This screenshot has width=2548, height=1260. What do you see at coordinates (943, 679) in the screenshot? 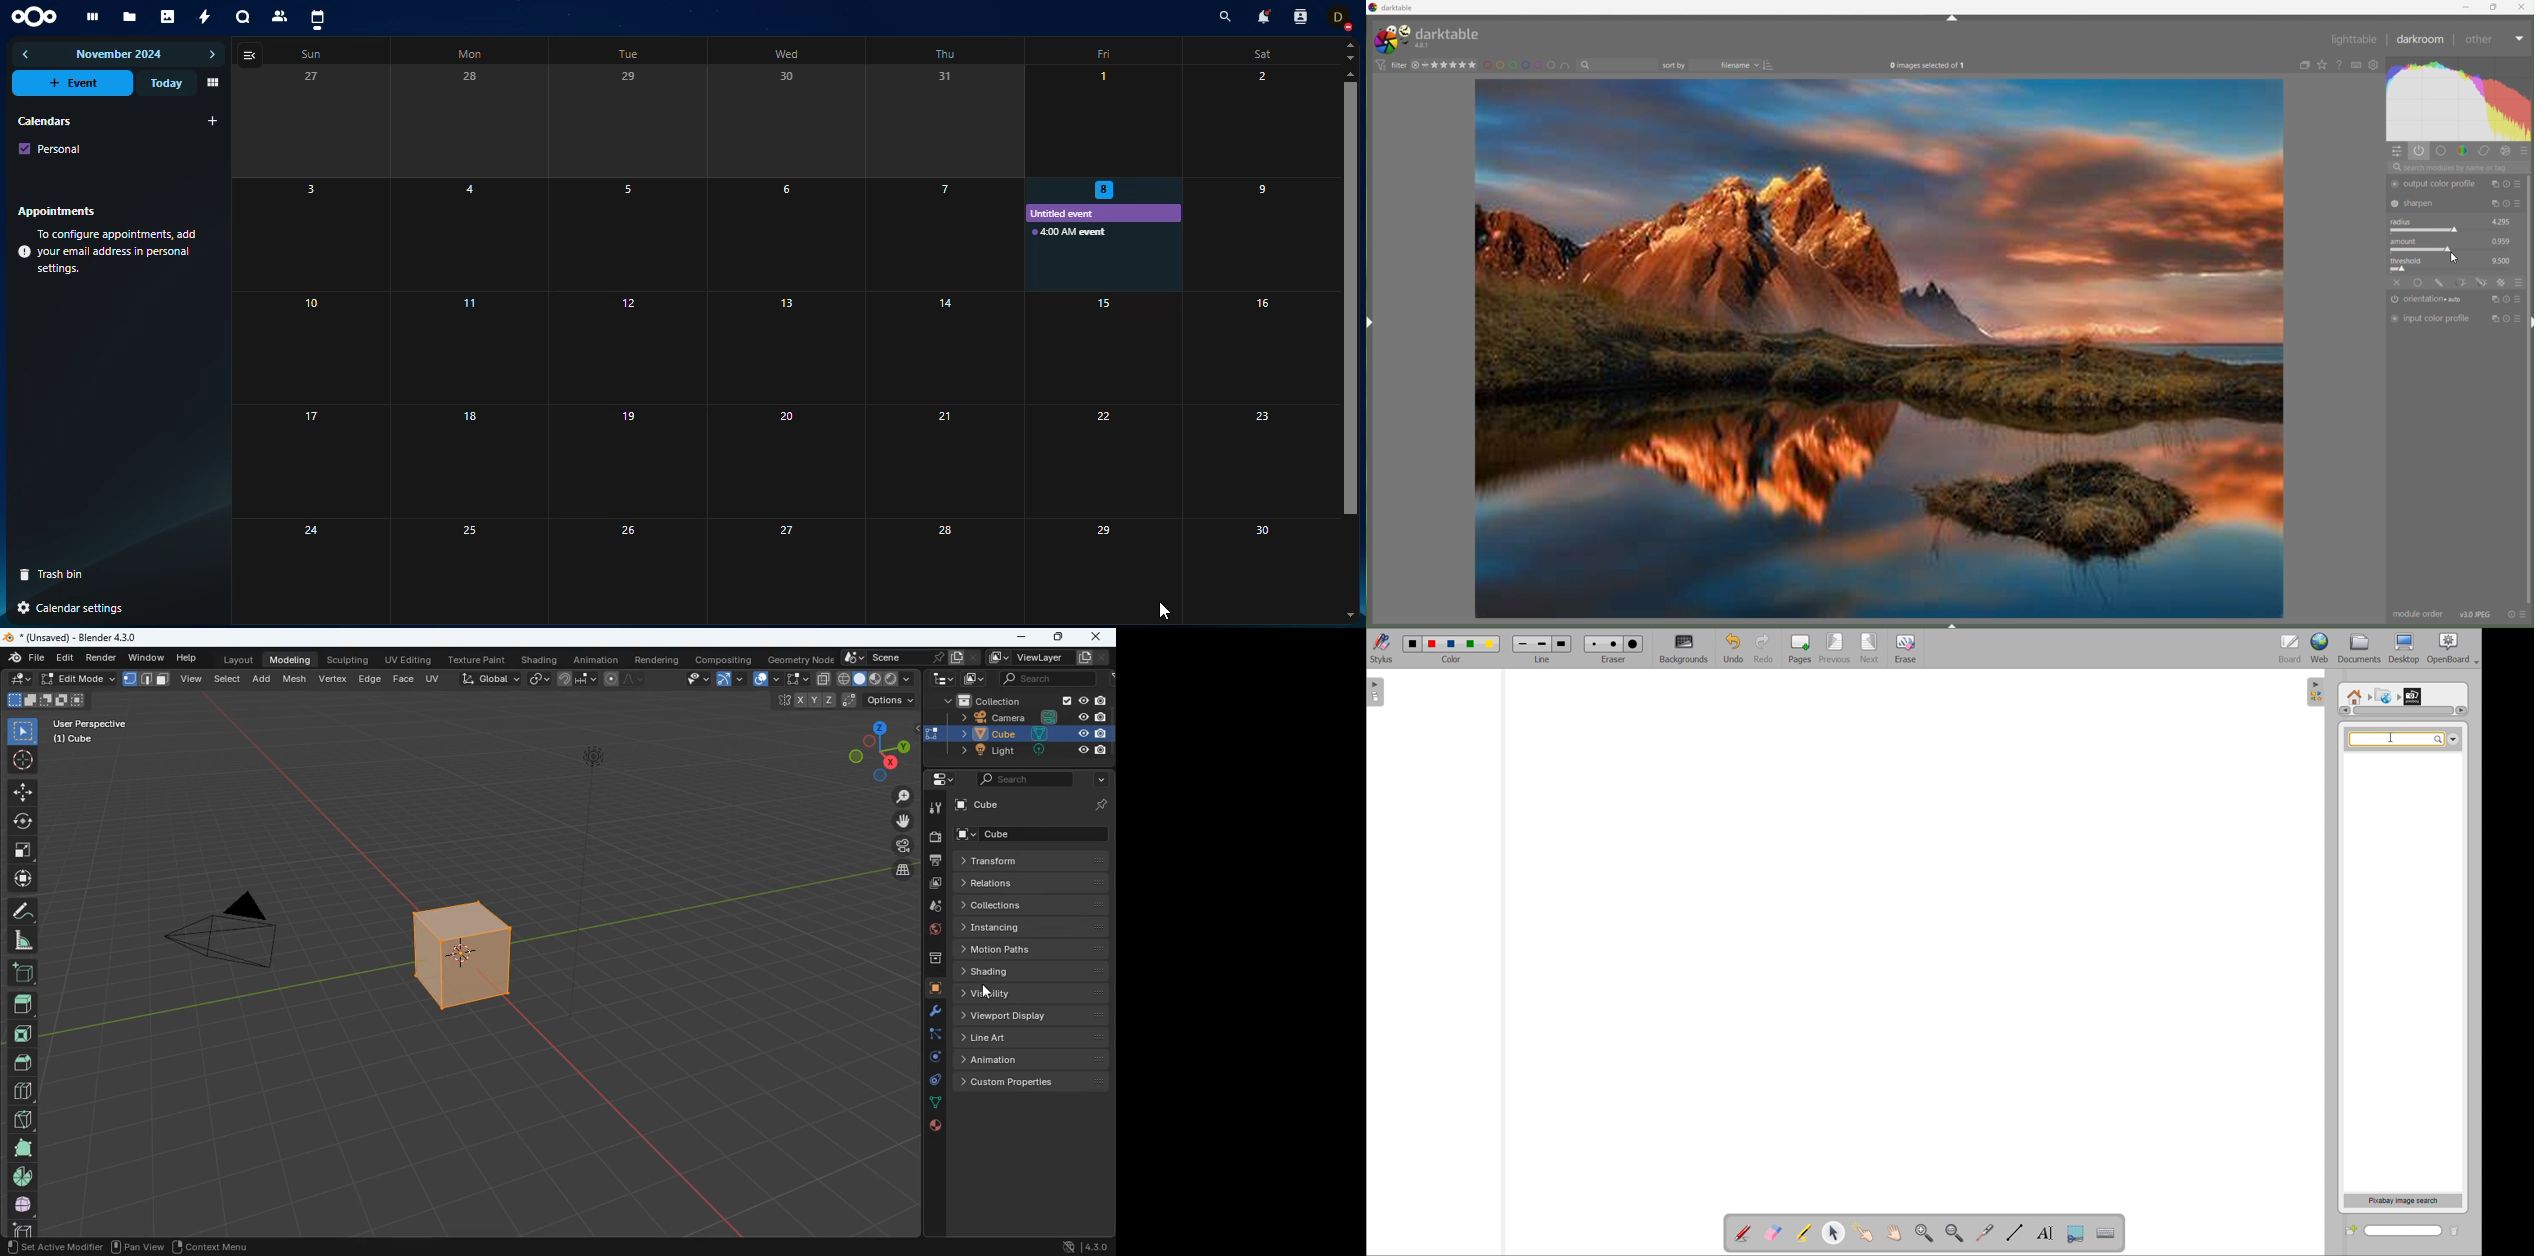
I see `tech` at bounding box center [943, 679].